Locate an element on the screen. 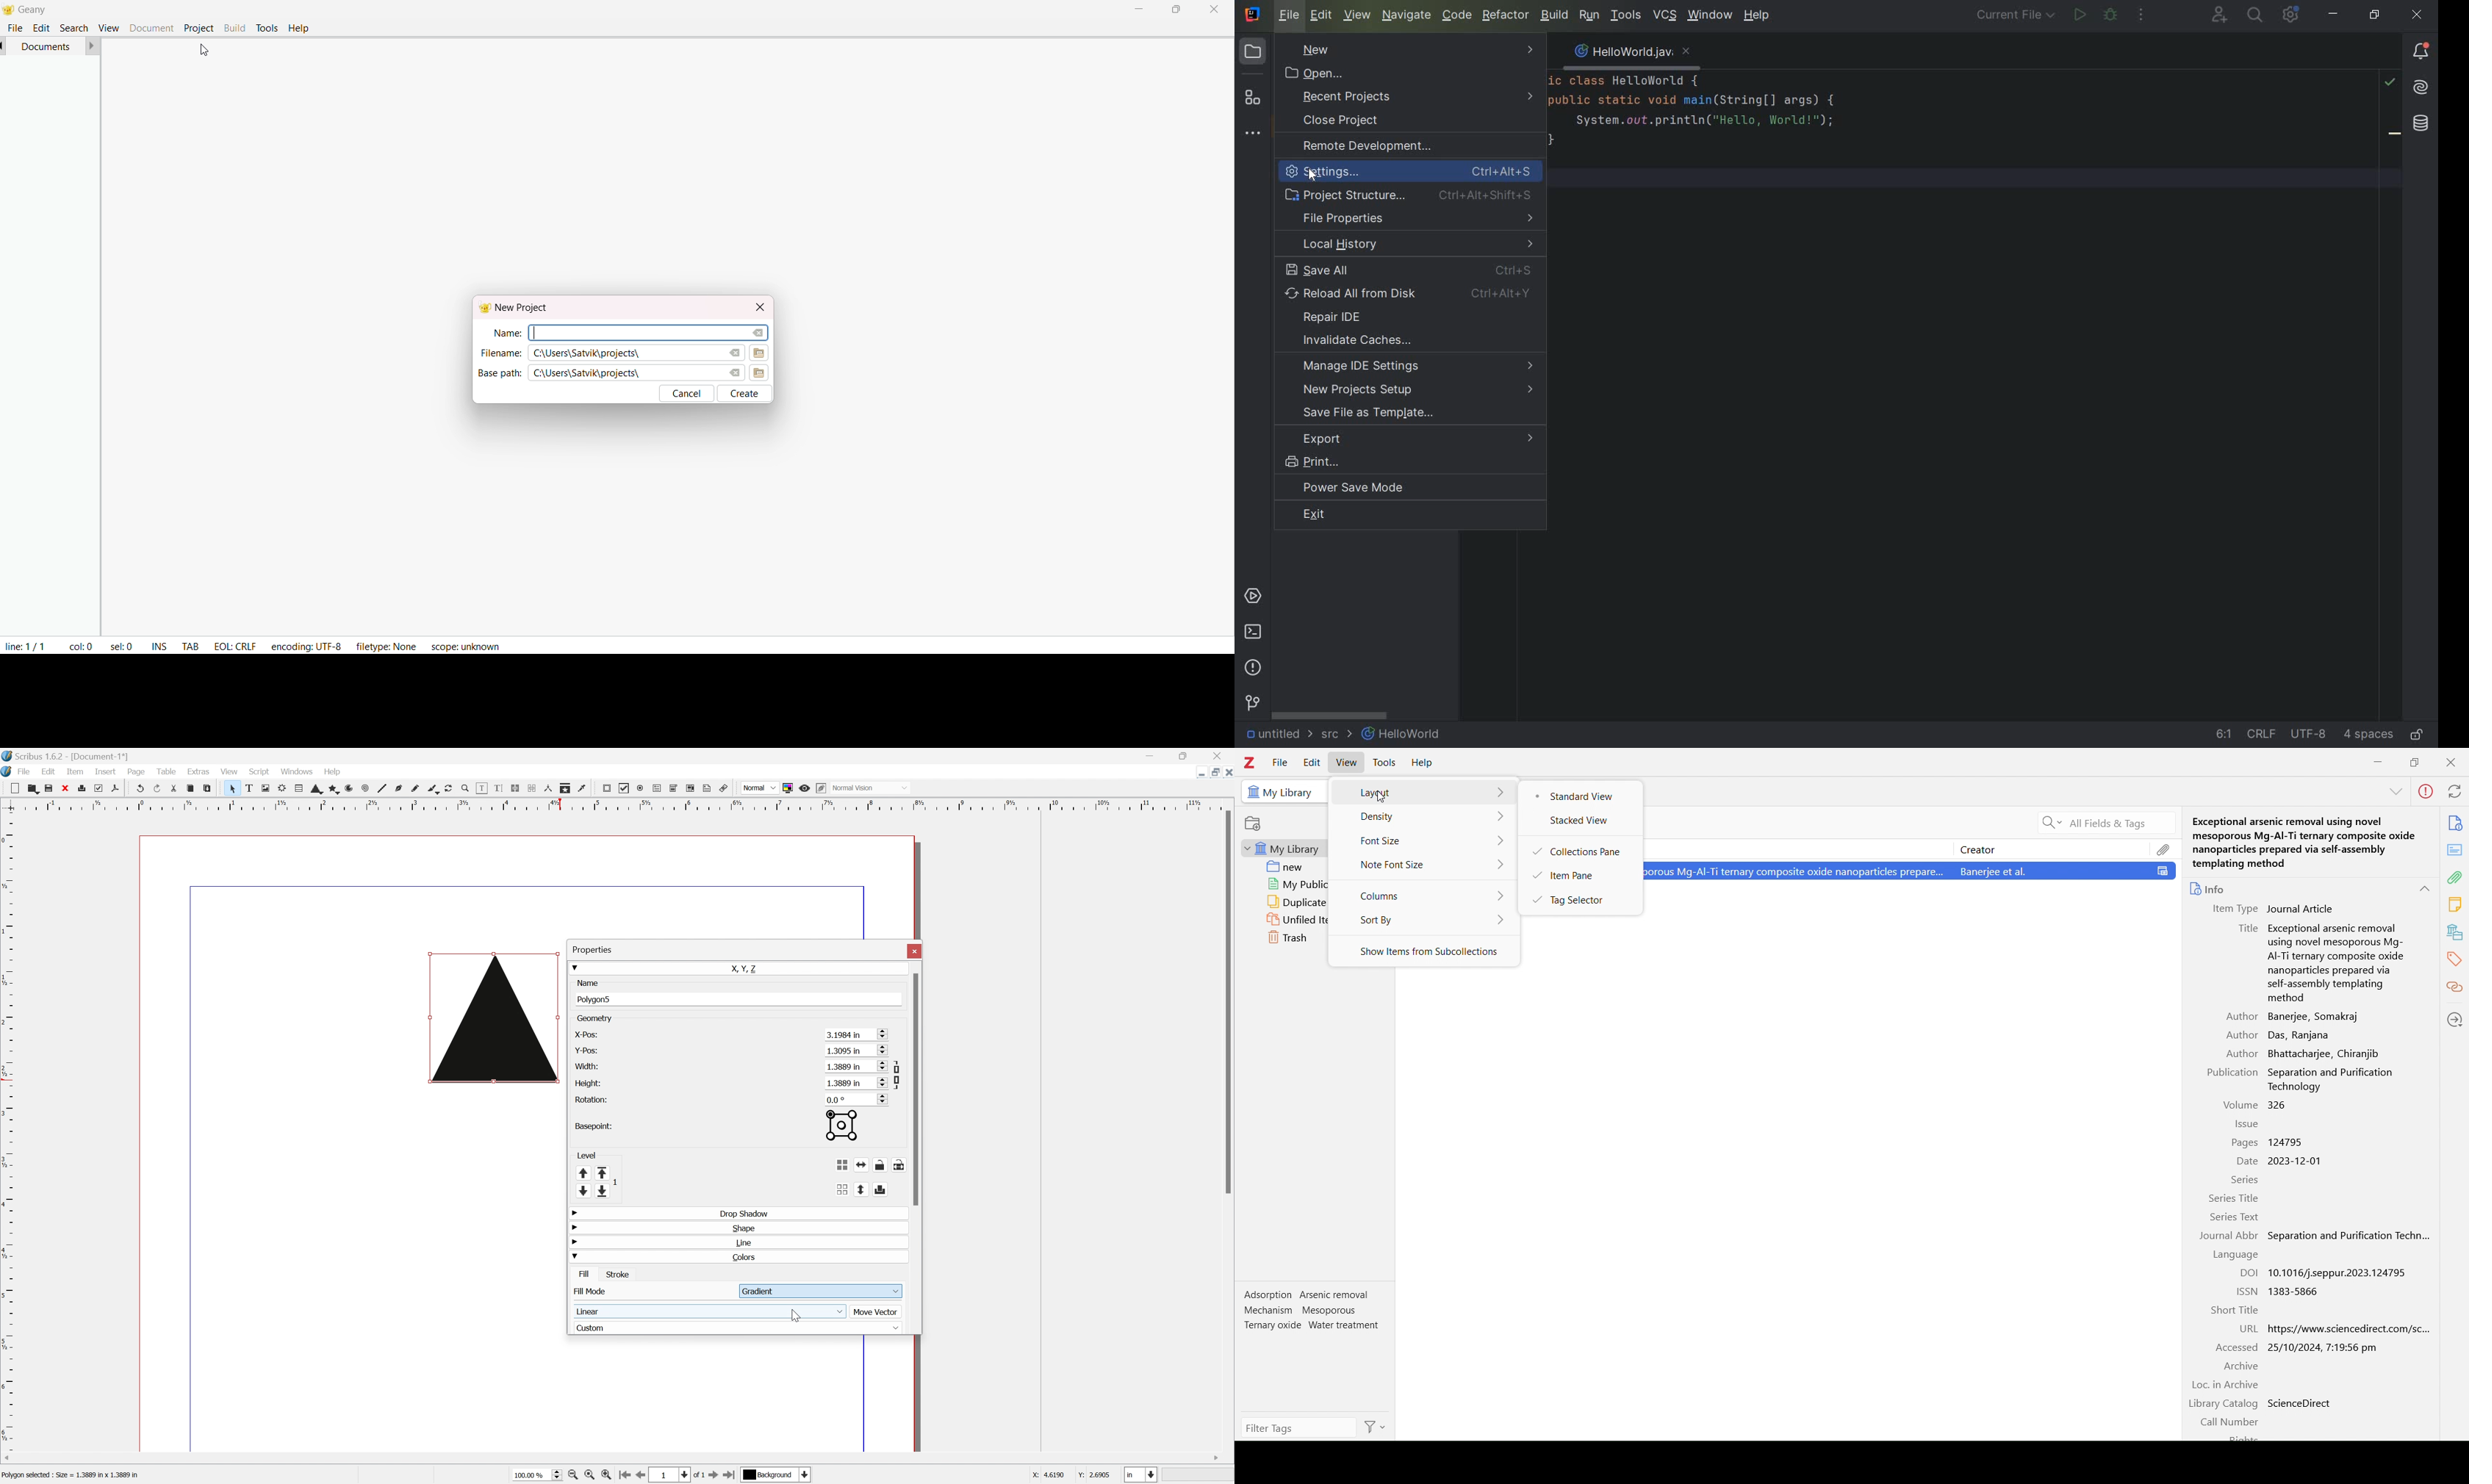 This screenshot has height=1484, width=2492. Save as PDF is located at coordinates (115, 789).